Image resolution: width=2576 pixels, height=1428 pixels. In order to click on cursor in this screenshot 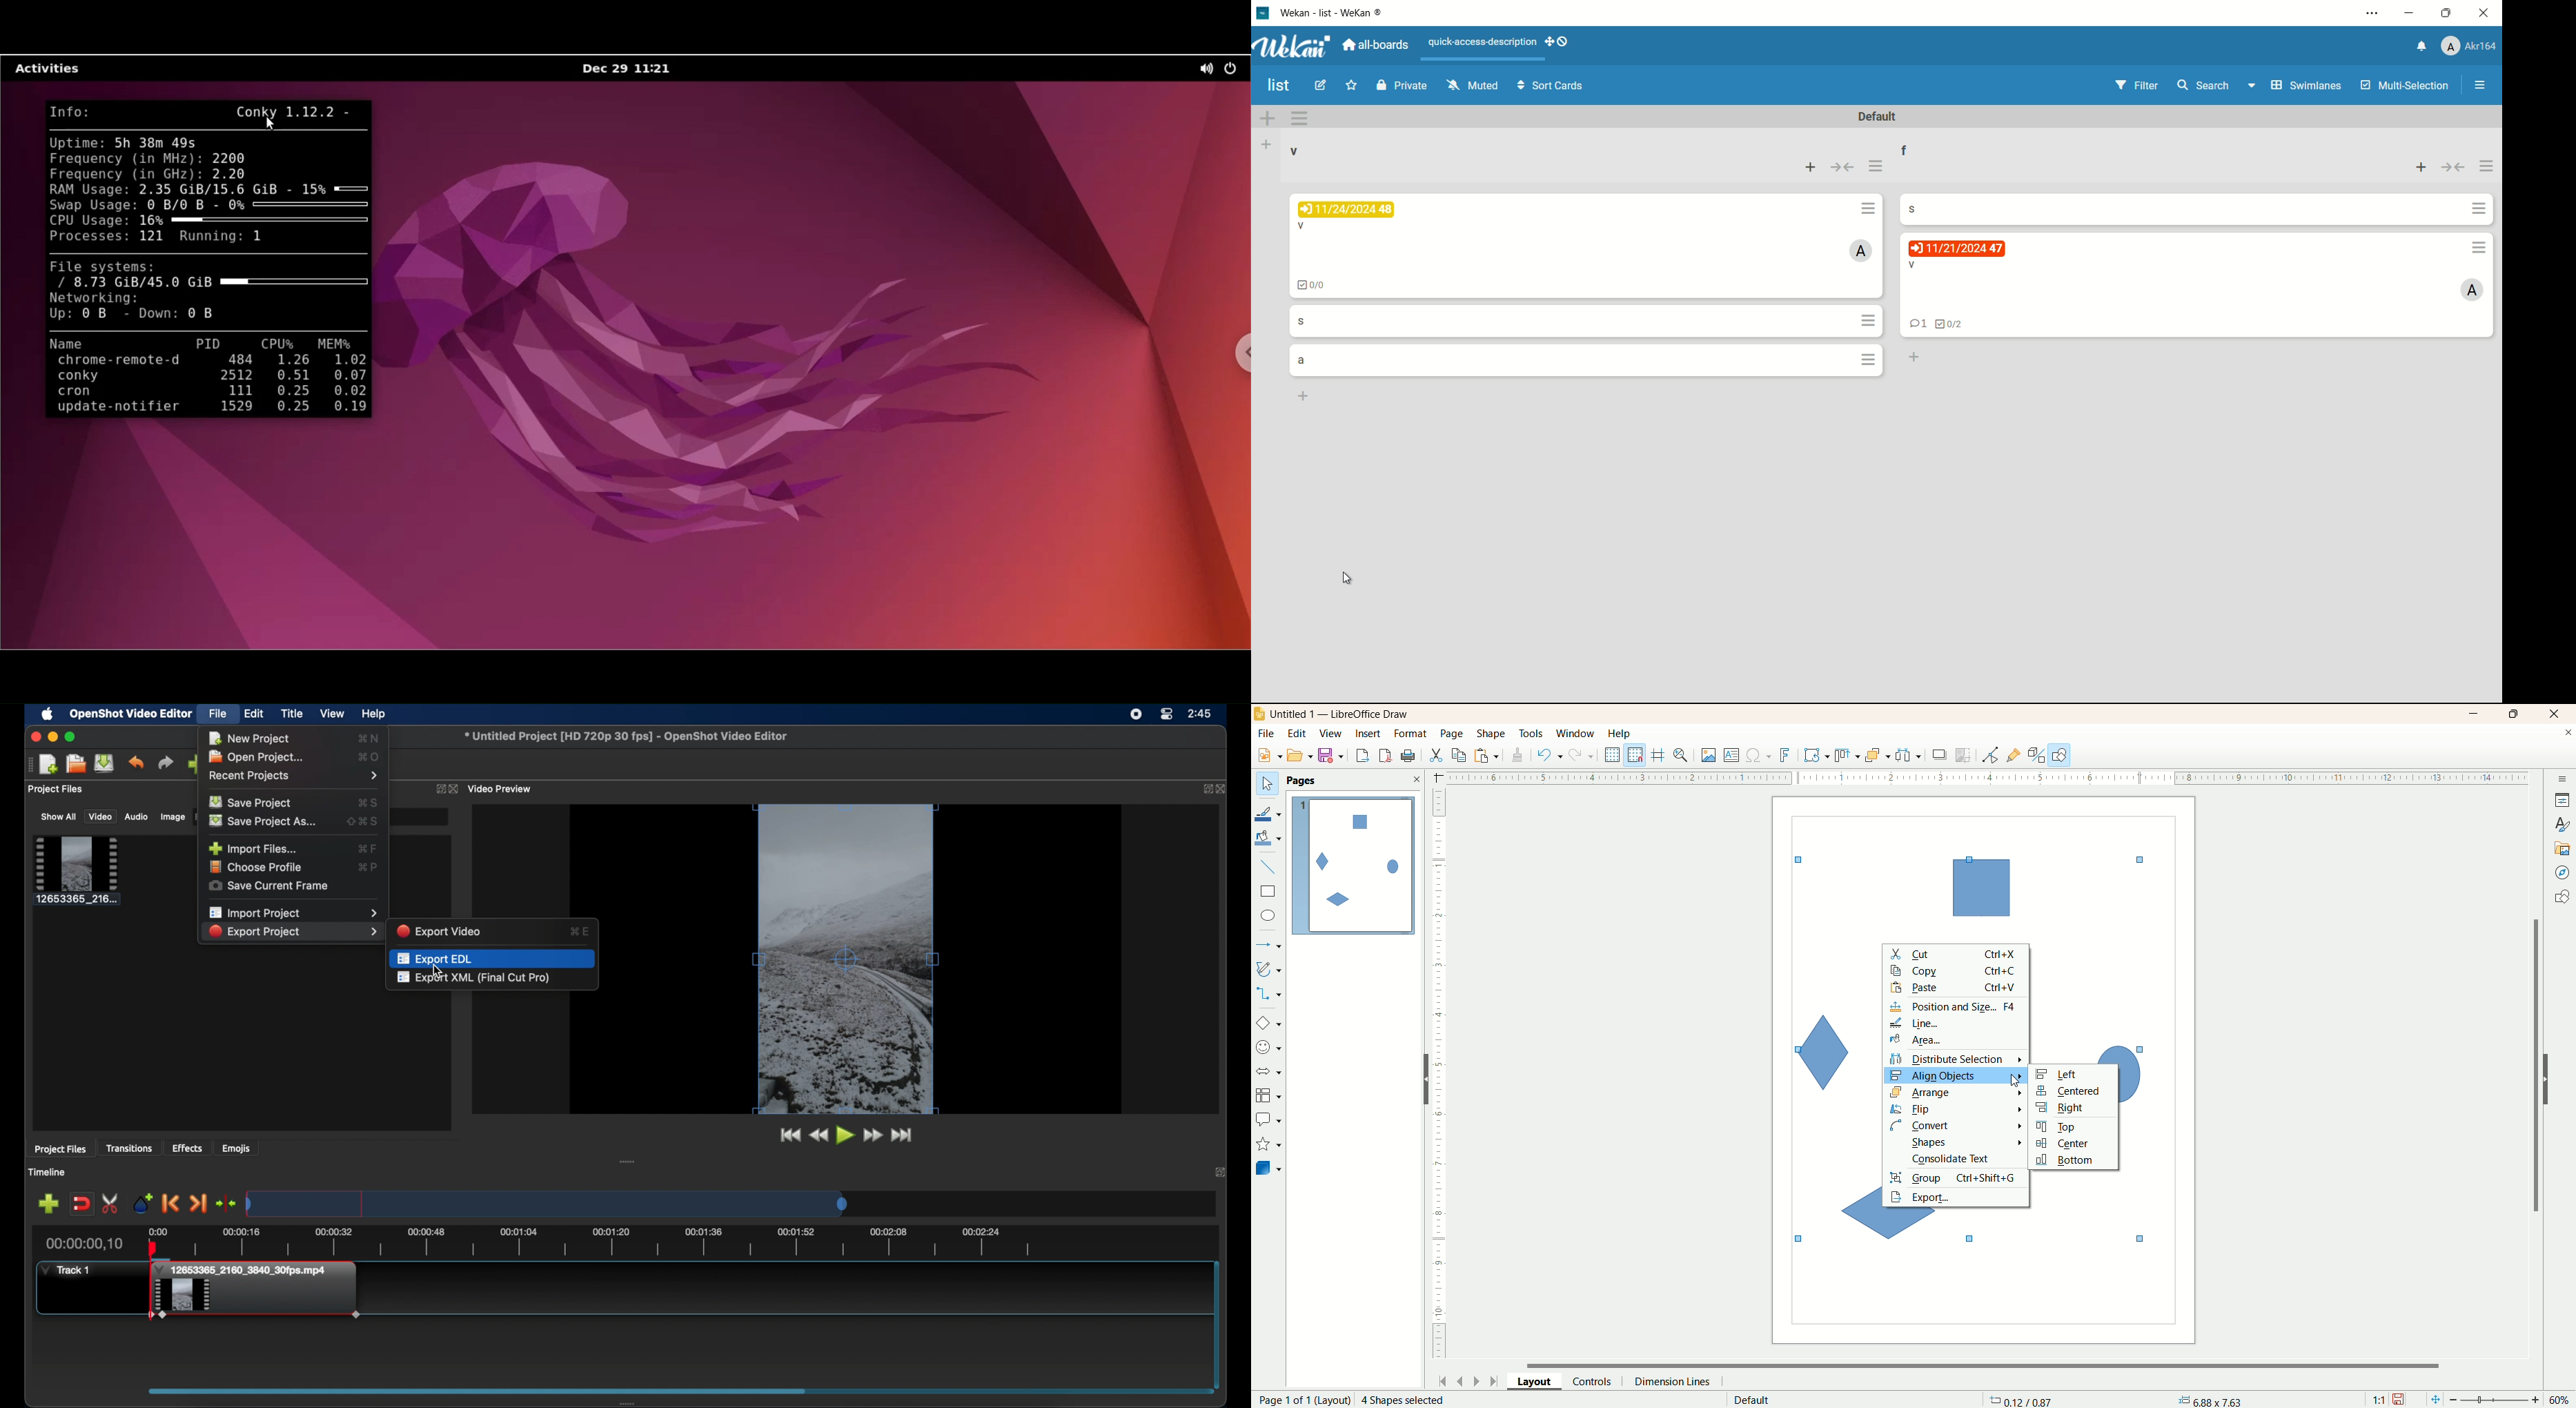, I will do `click(2016, 1079)`.